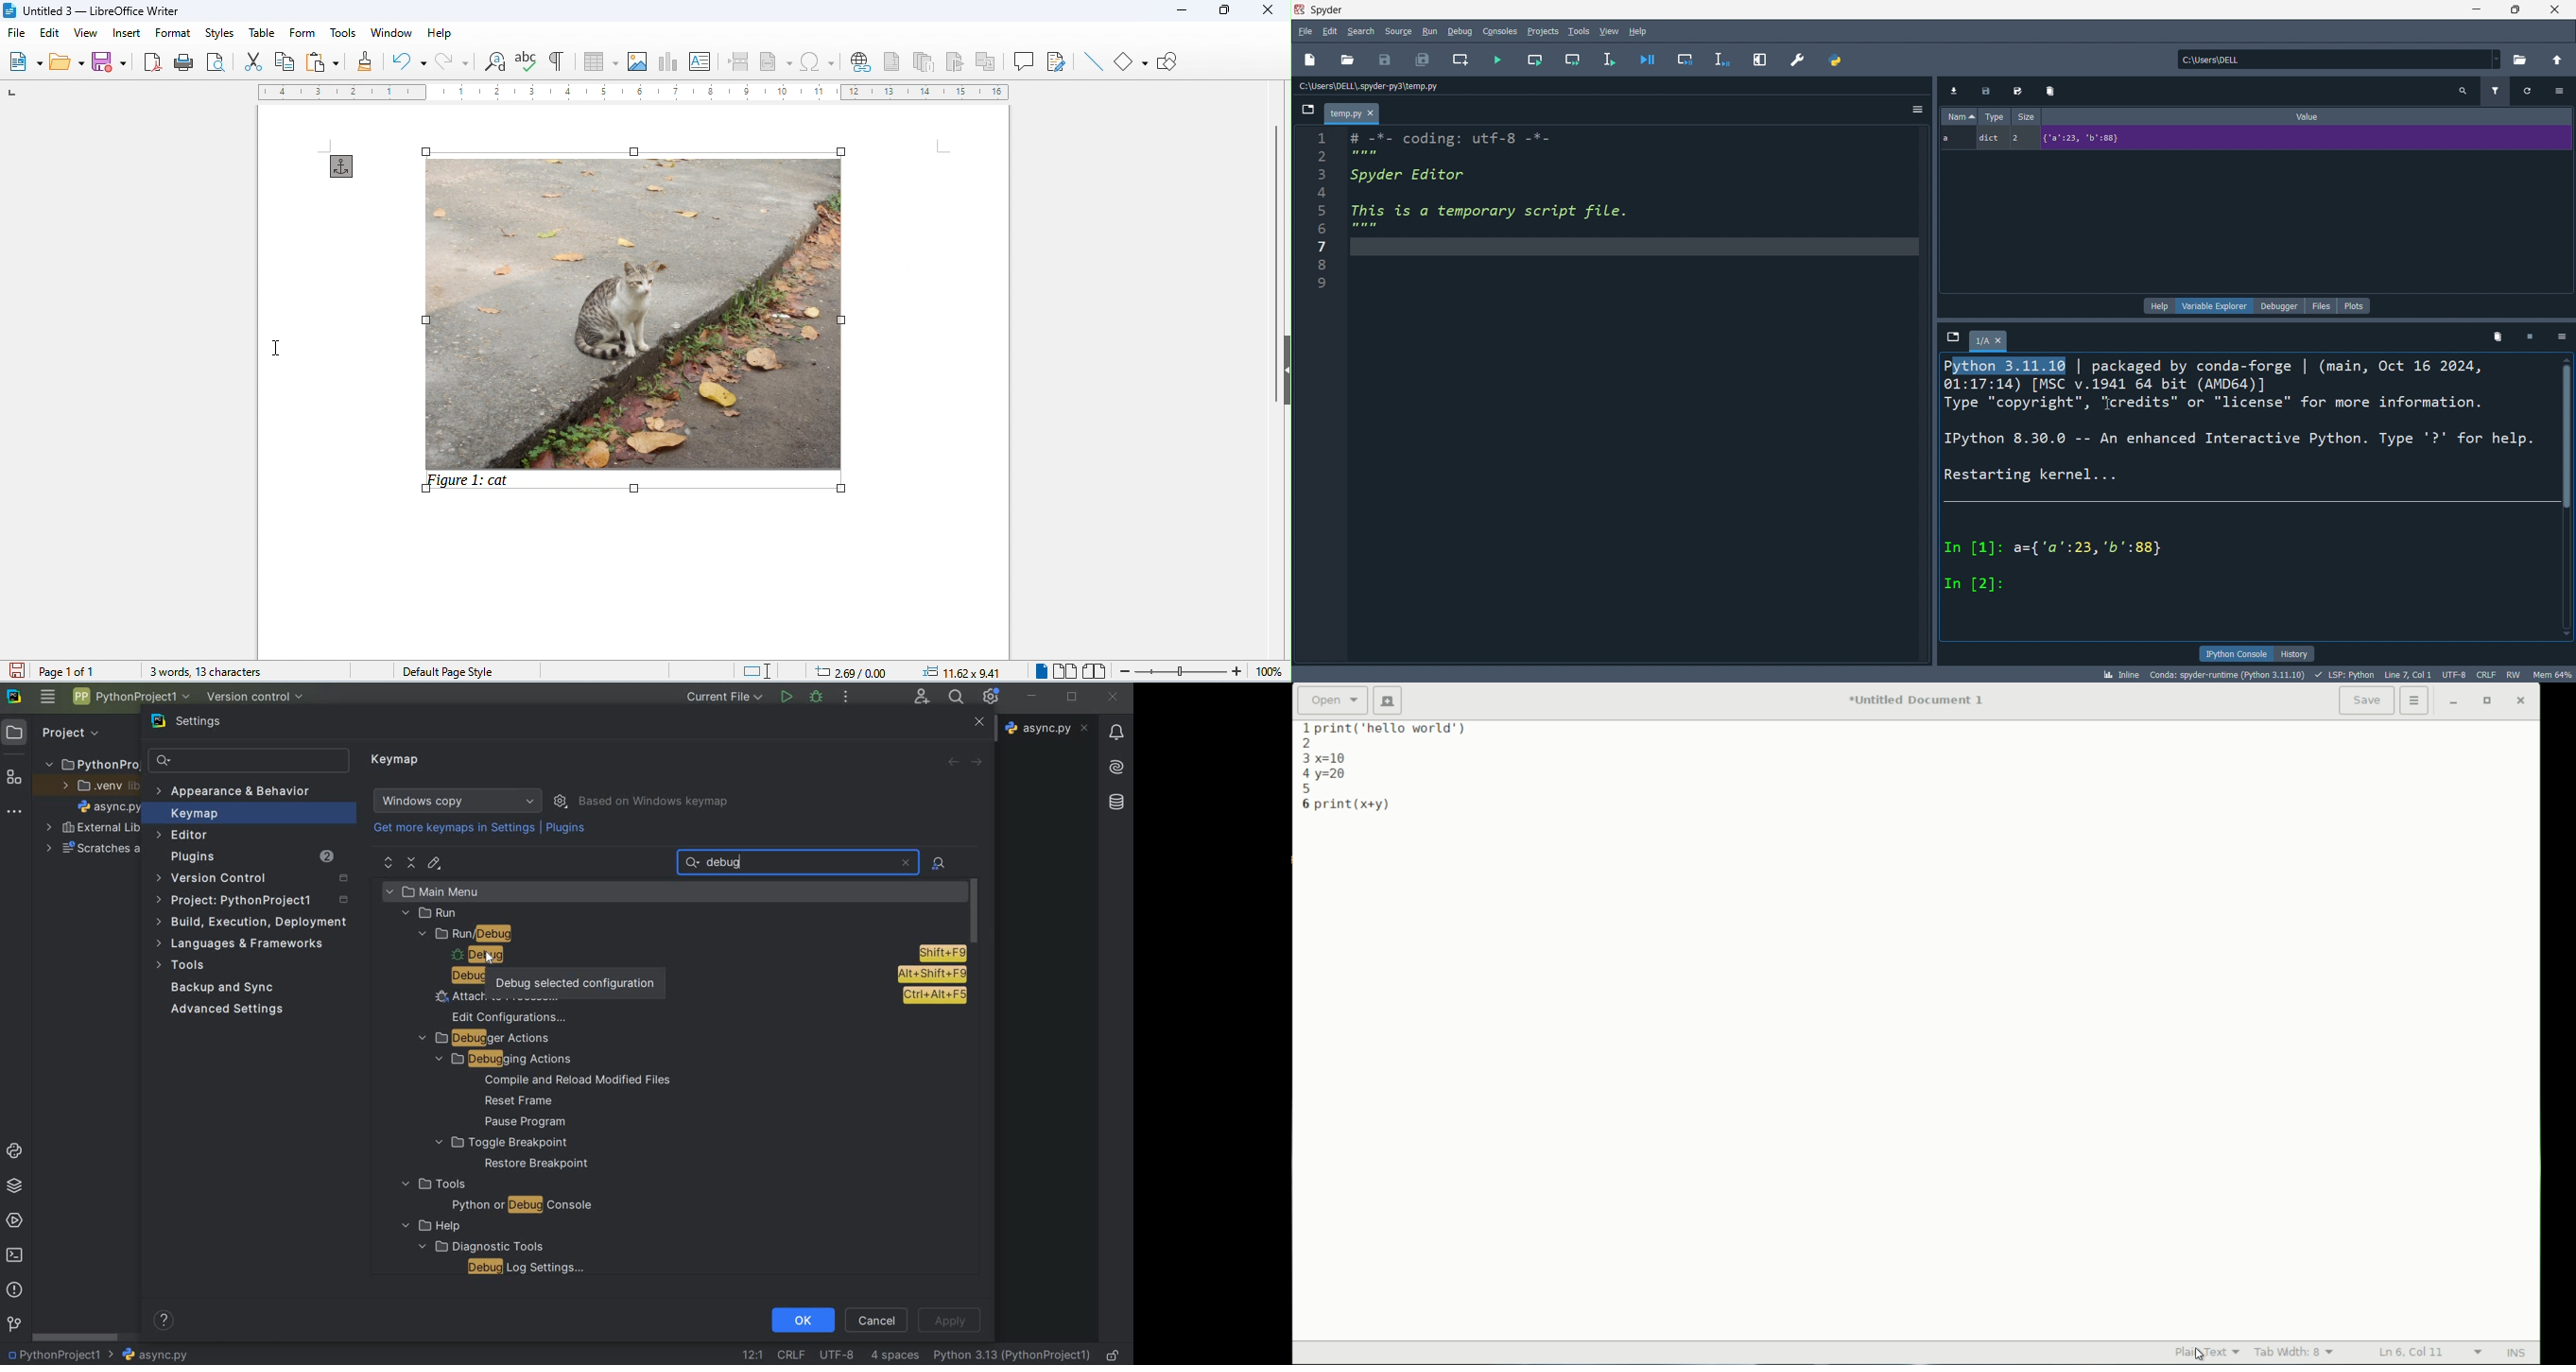 The image size is (2576, 1372). What do you see at coordinates (1333, 699) in the screenshot?
I see `open` at bounding box center [1333, 699].